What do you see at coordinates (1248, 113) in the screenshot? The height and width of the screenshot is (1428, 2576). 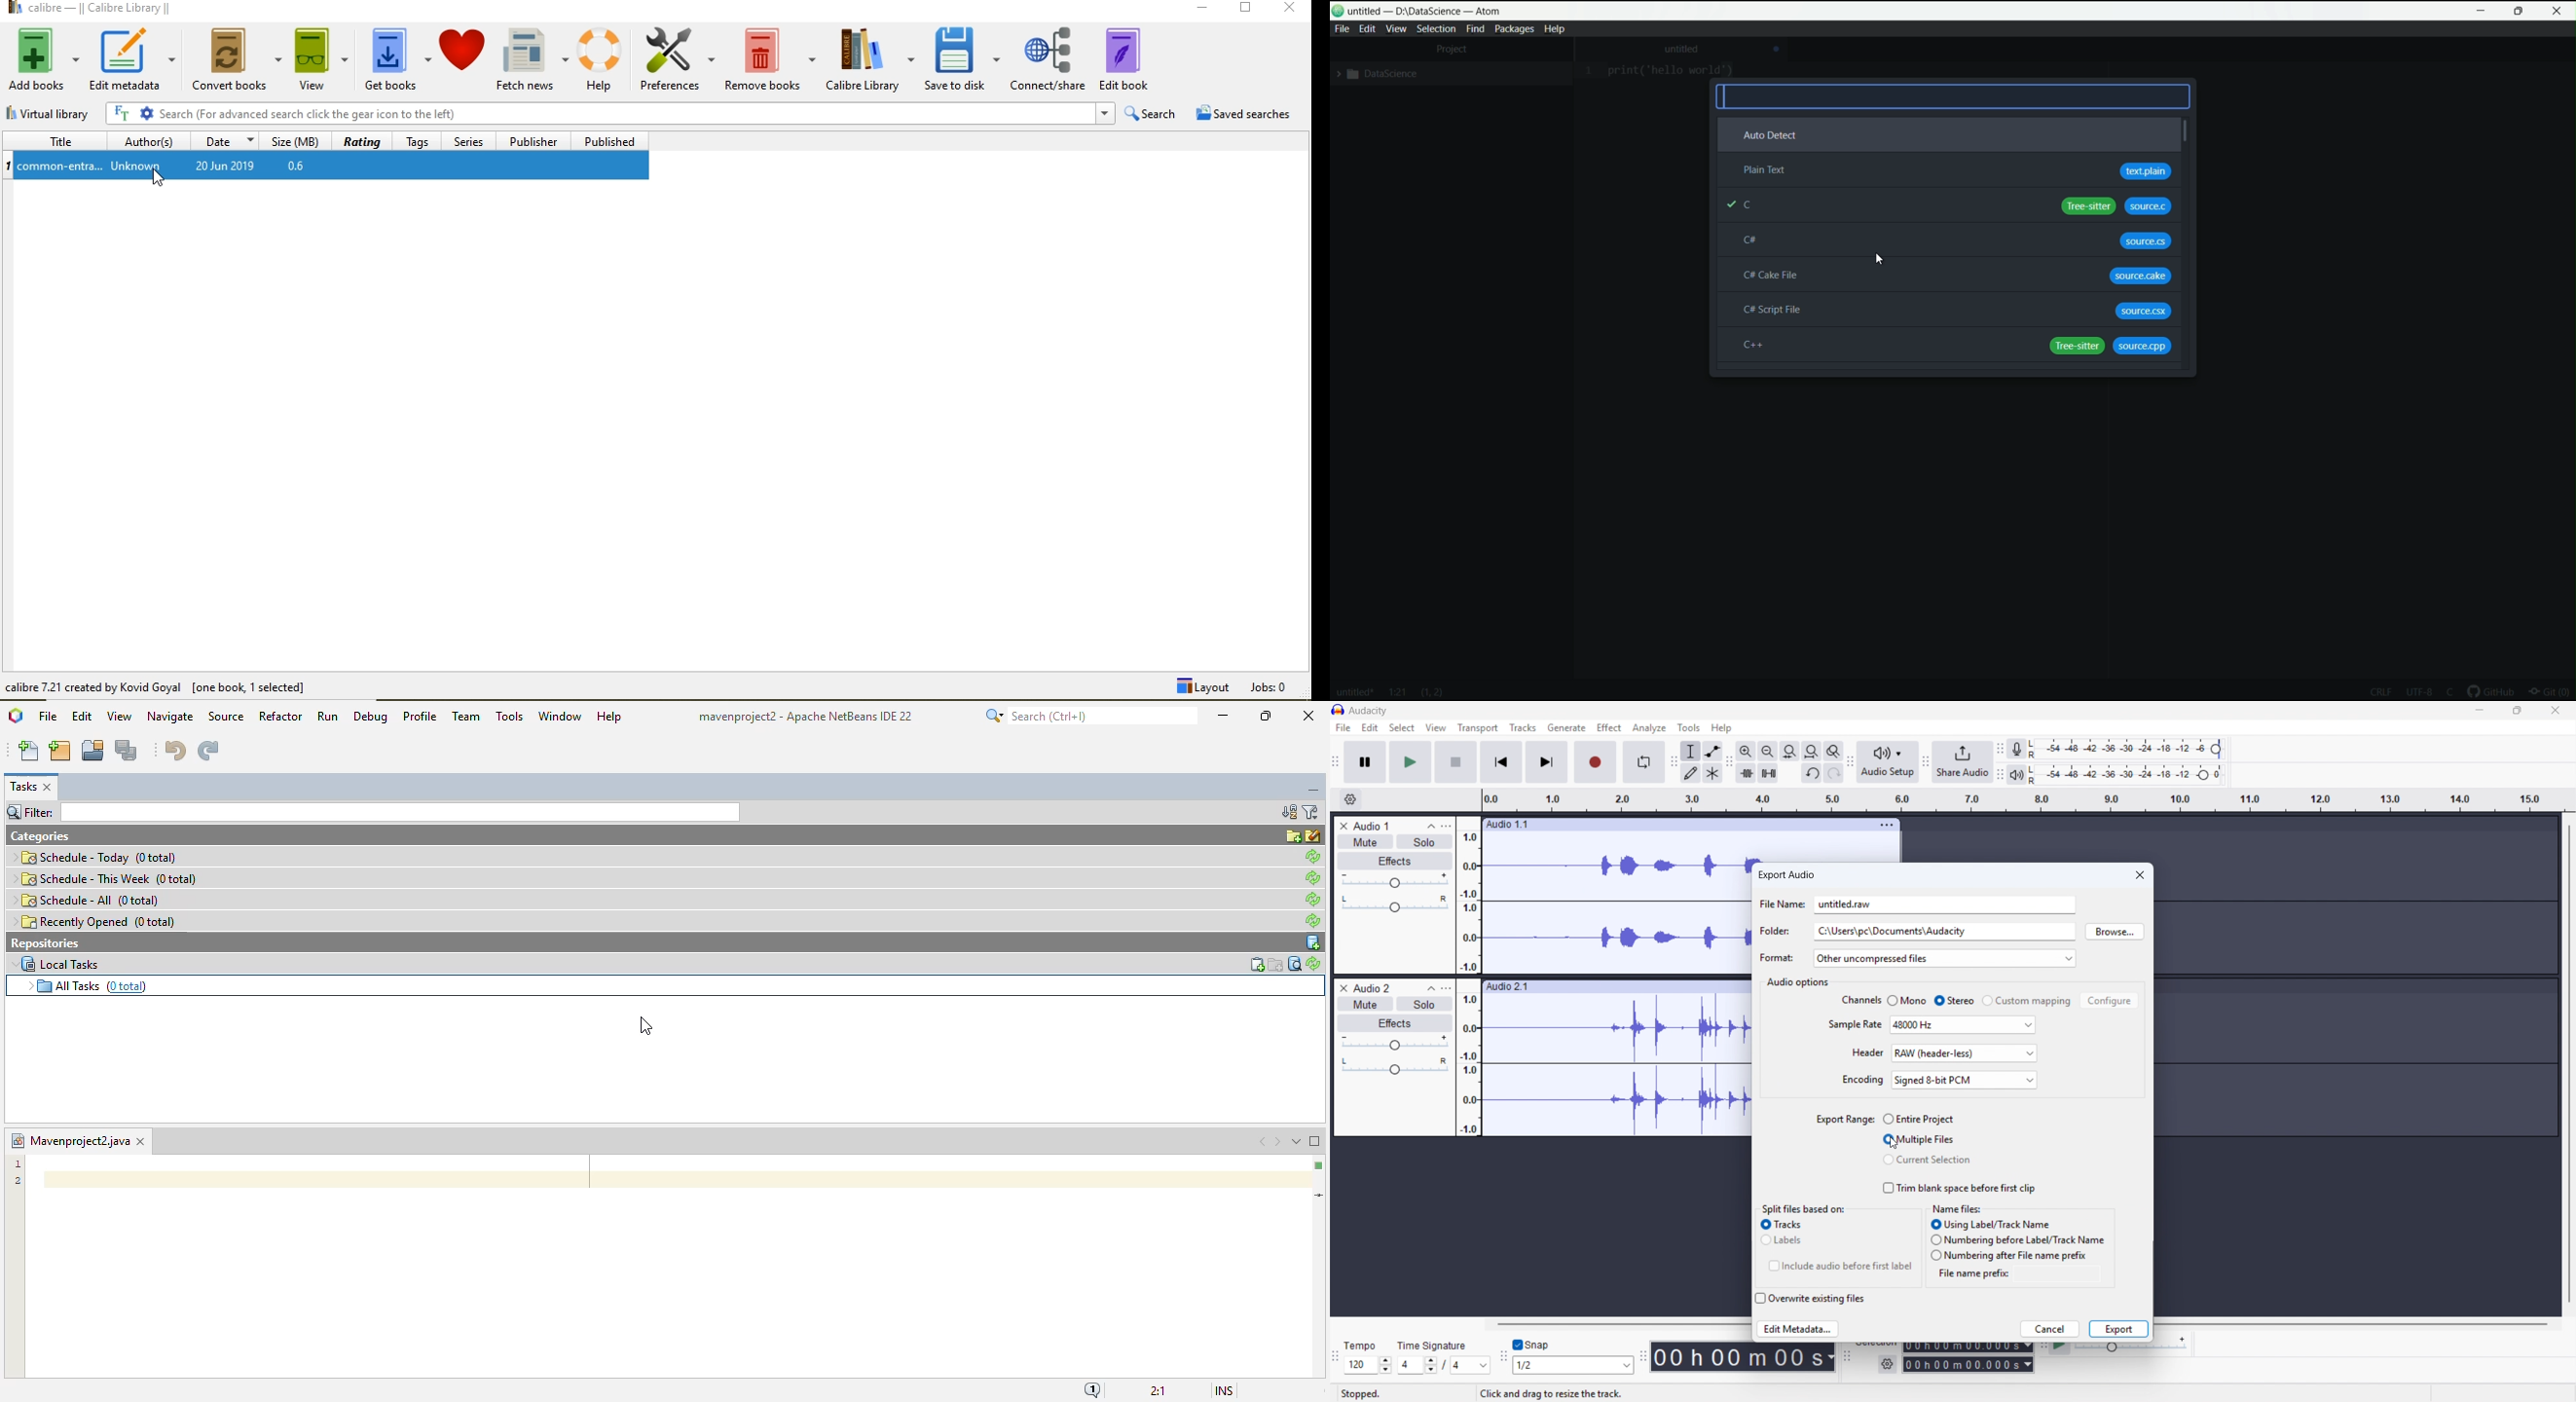 I see `saved searches` at bounding box center [1248, 113].